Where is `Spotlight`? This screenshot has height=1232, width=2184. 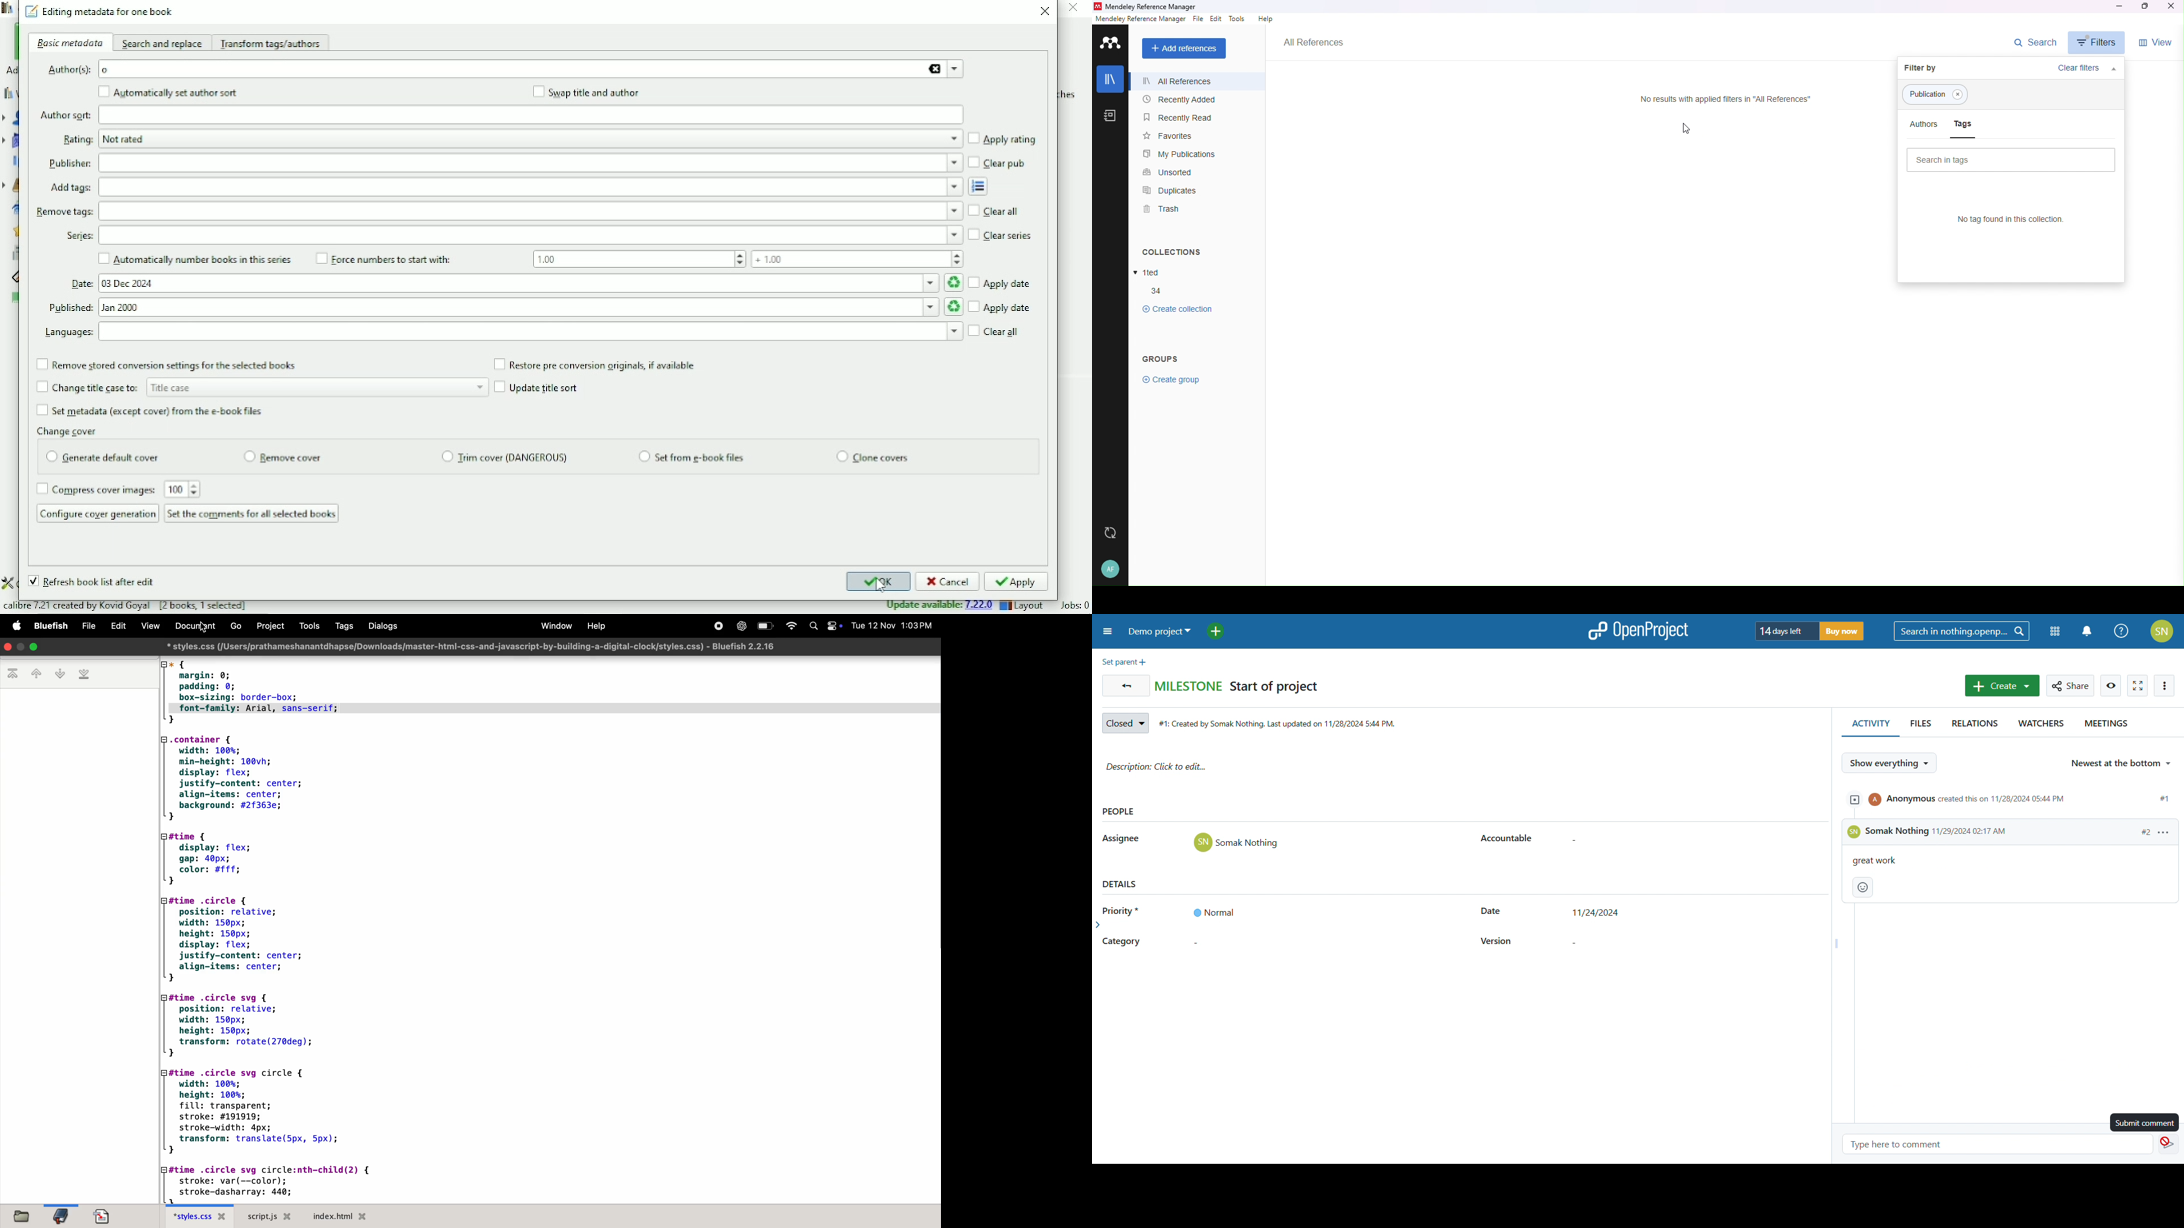 Spotlight is located at coordinates (813, 627).